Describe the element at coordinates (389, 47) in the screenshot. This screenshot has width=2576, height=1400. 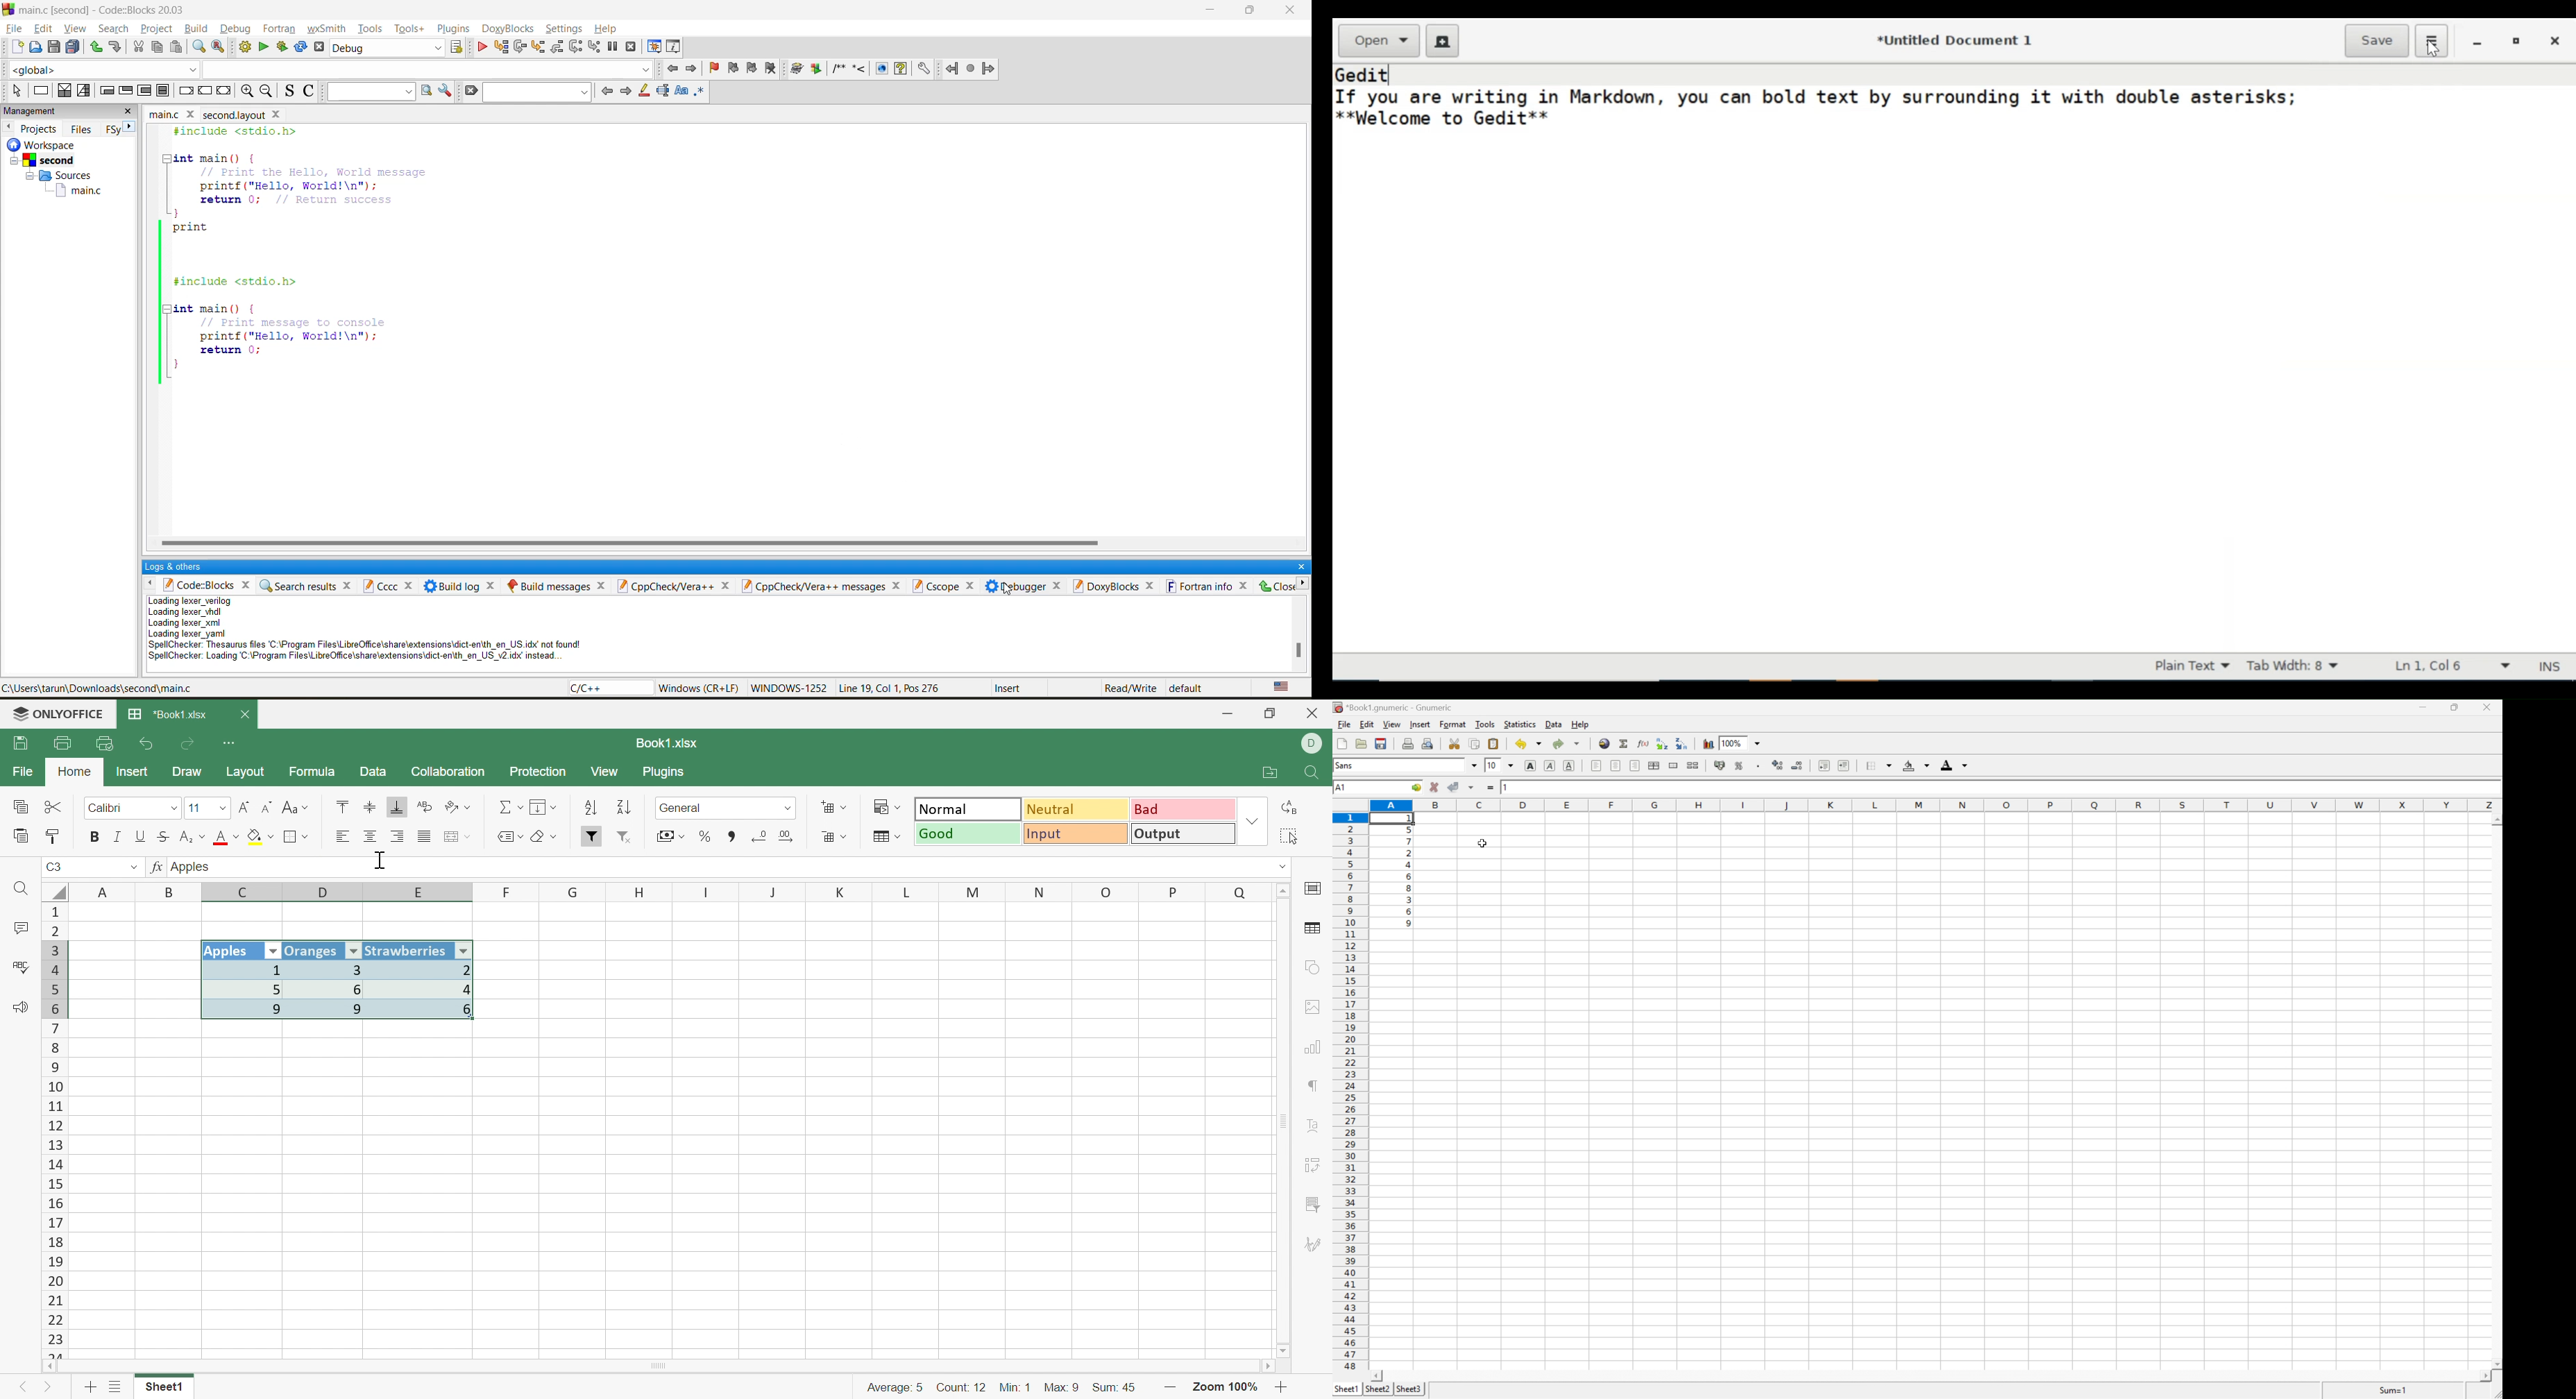
I see `build target` at that location.